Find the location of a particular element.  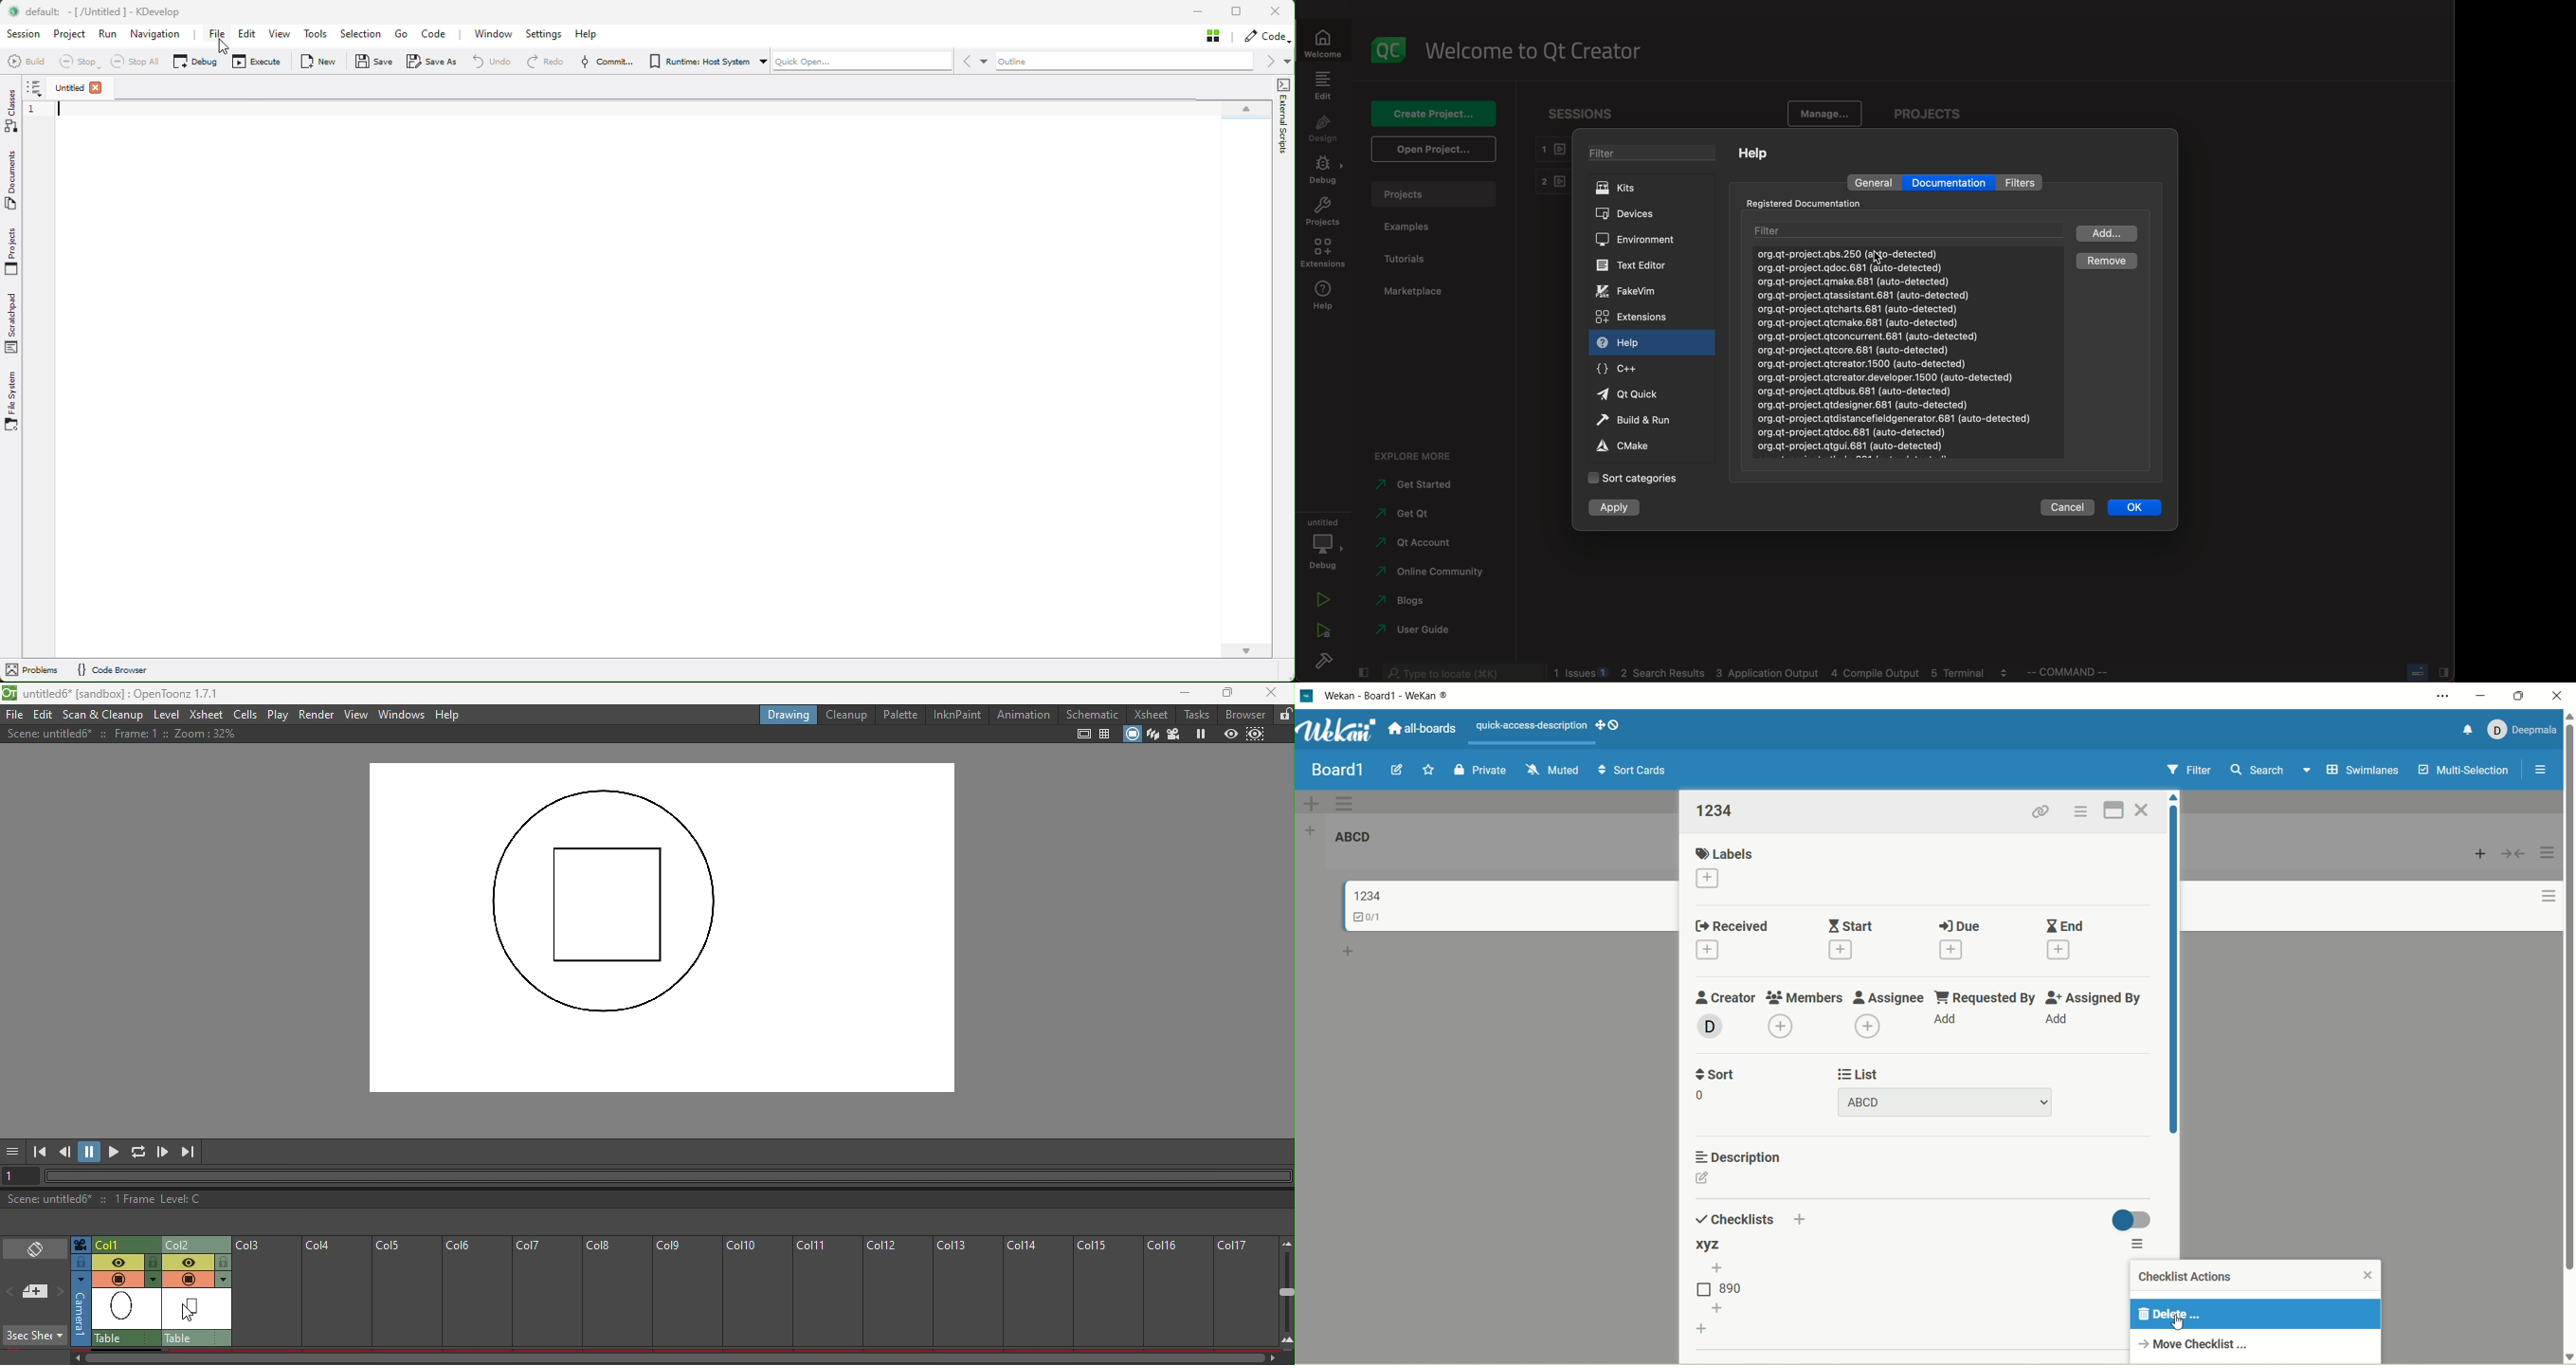

scroll up is located at coordinates (1244, 110).